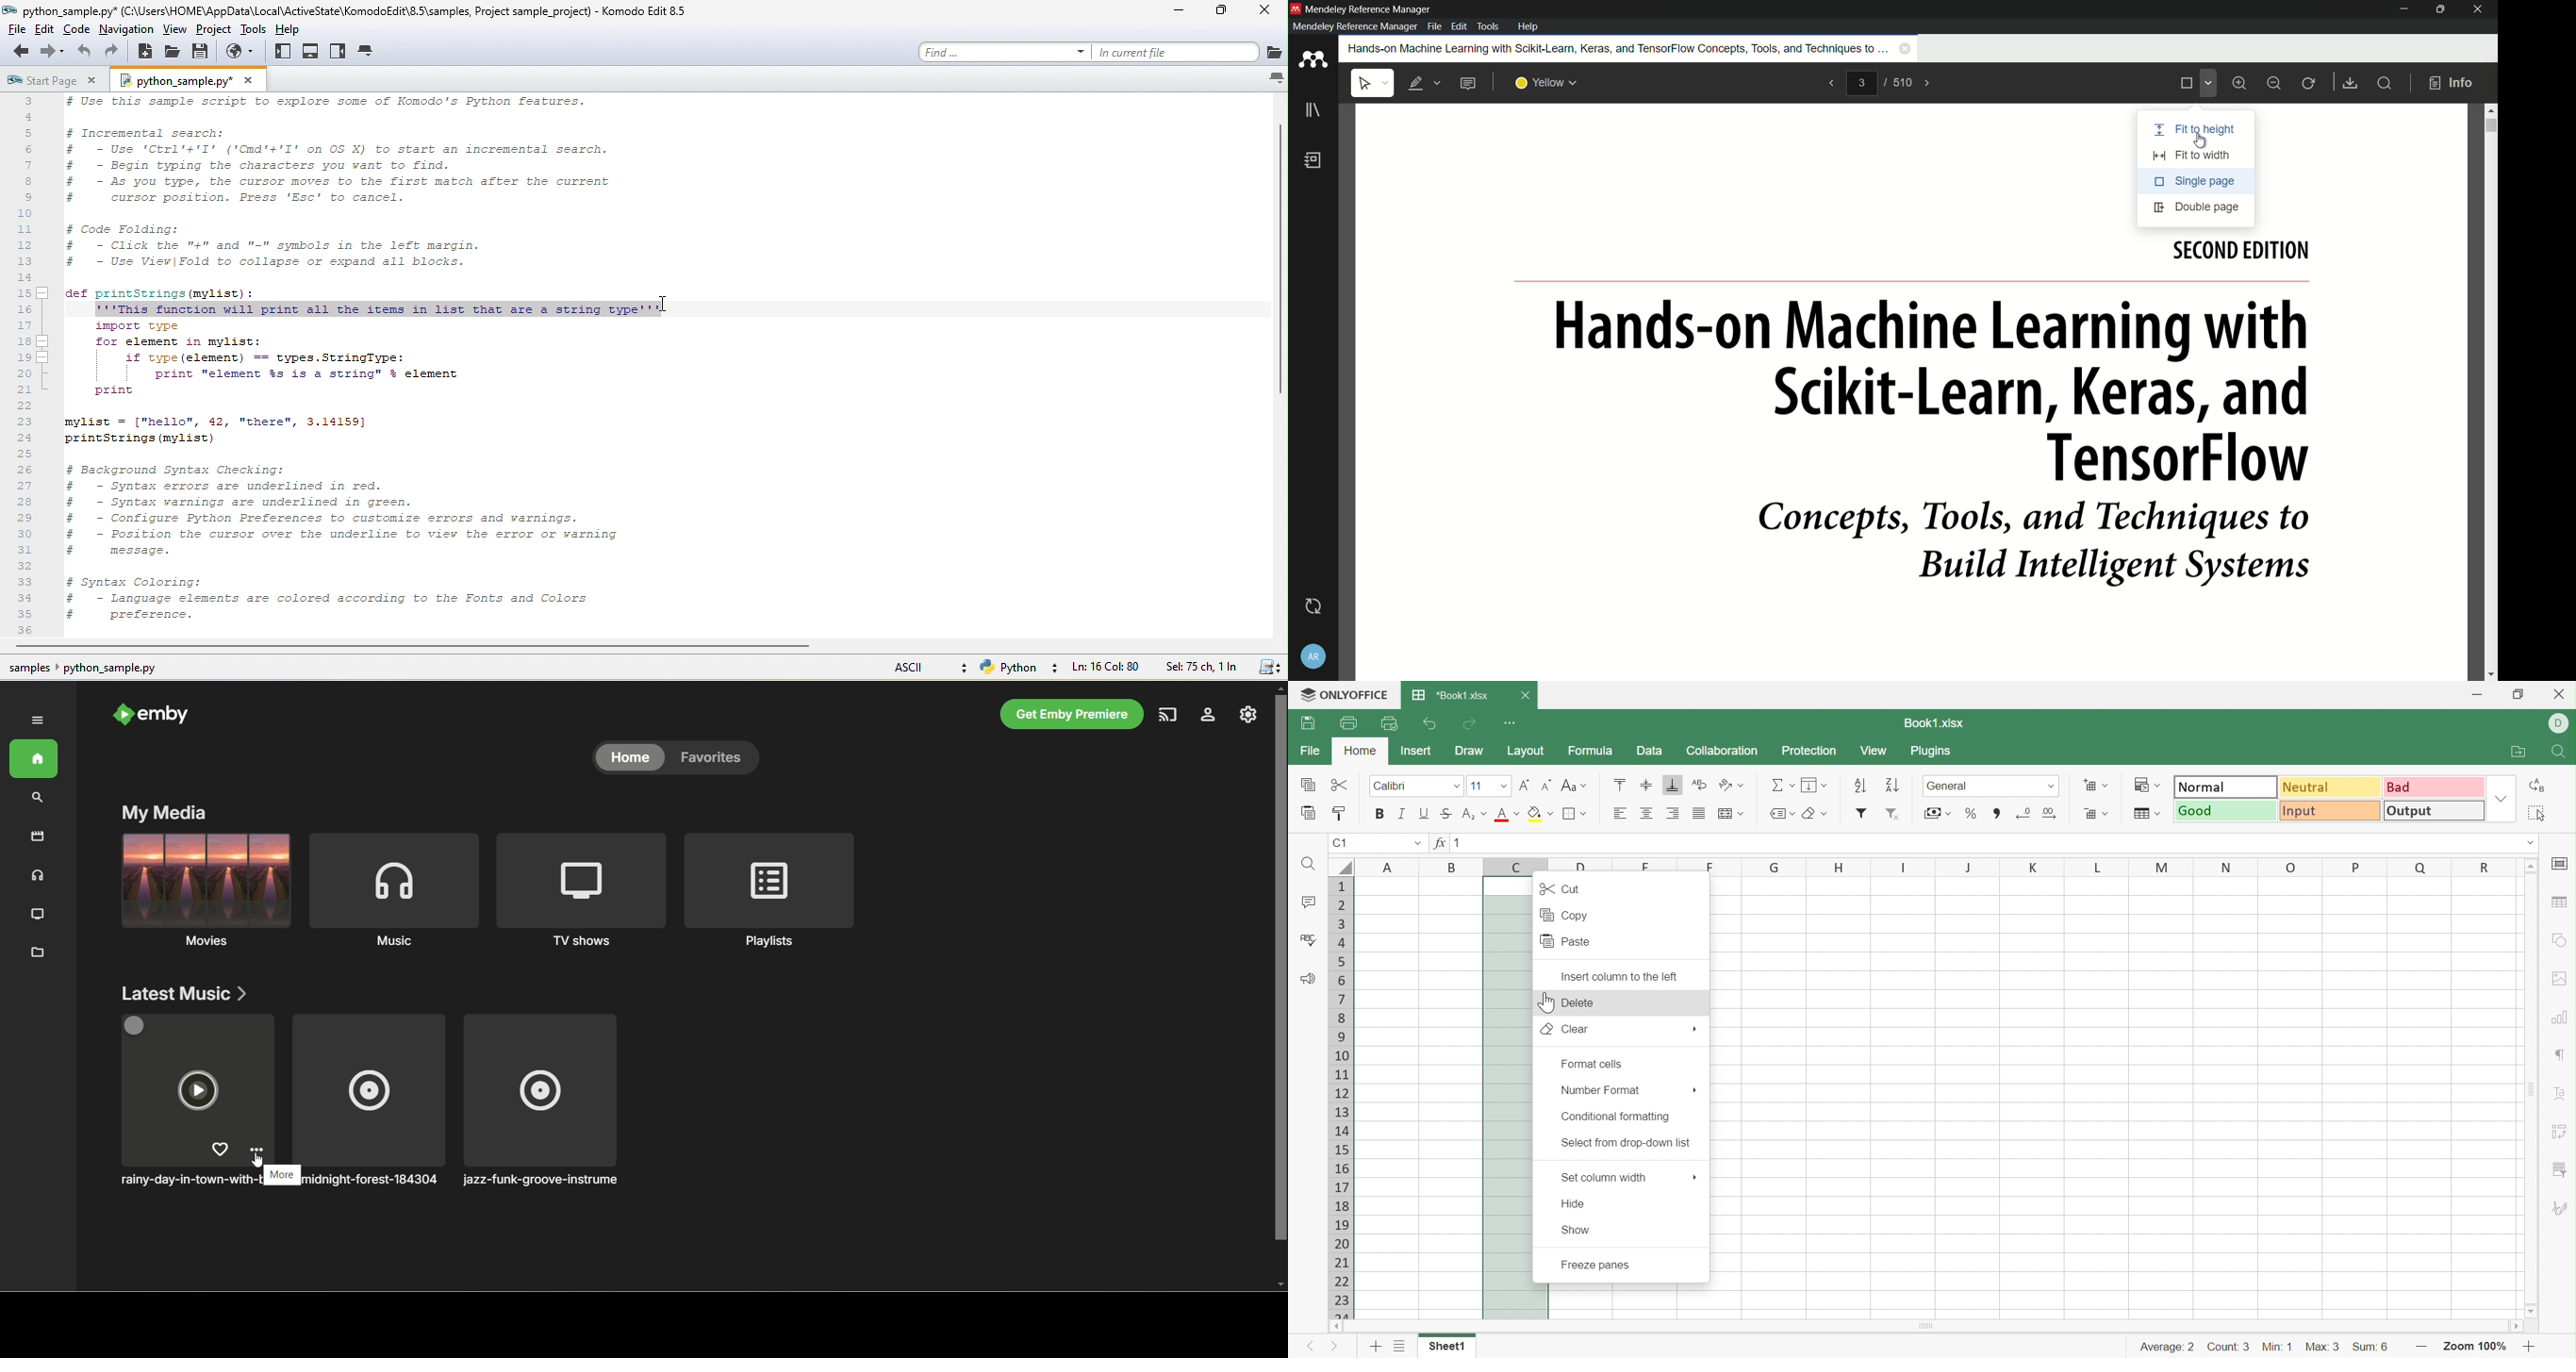  Describe the element at coordinates (1340, 813) in the screenshot. I see `Copy Style` at that location.